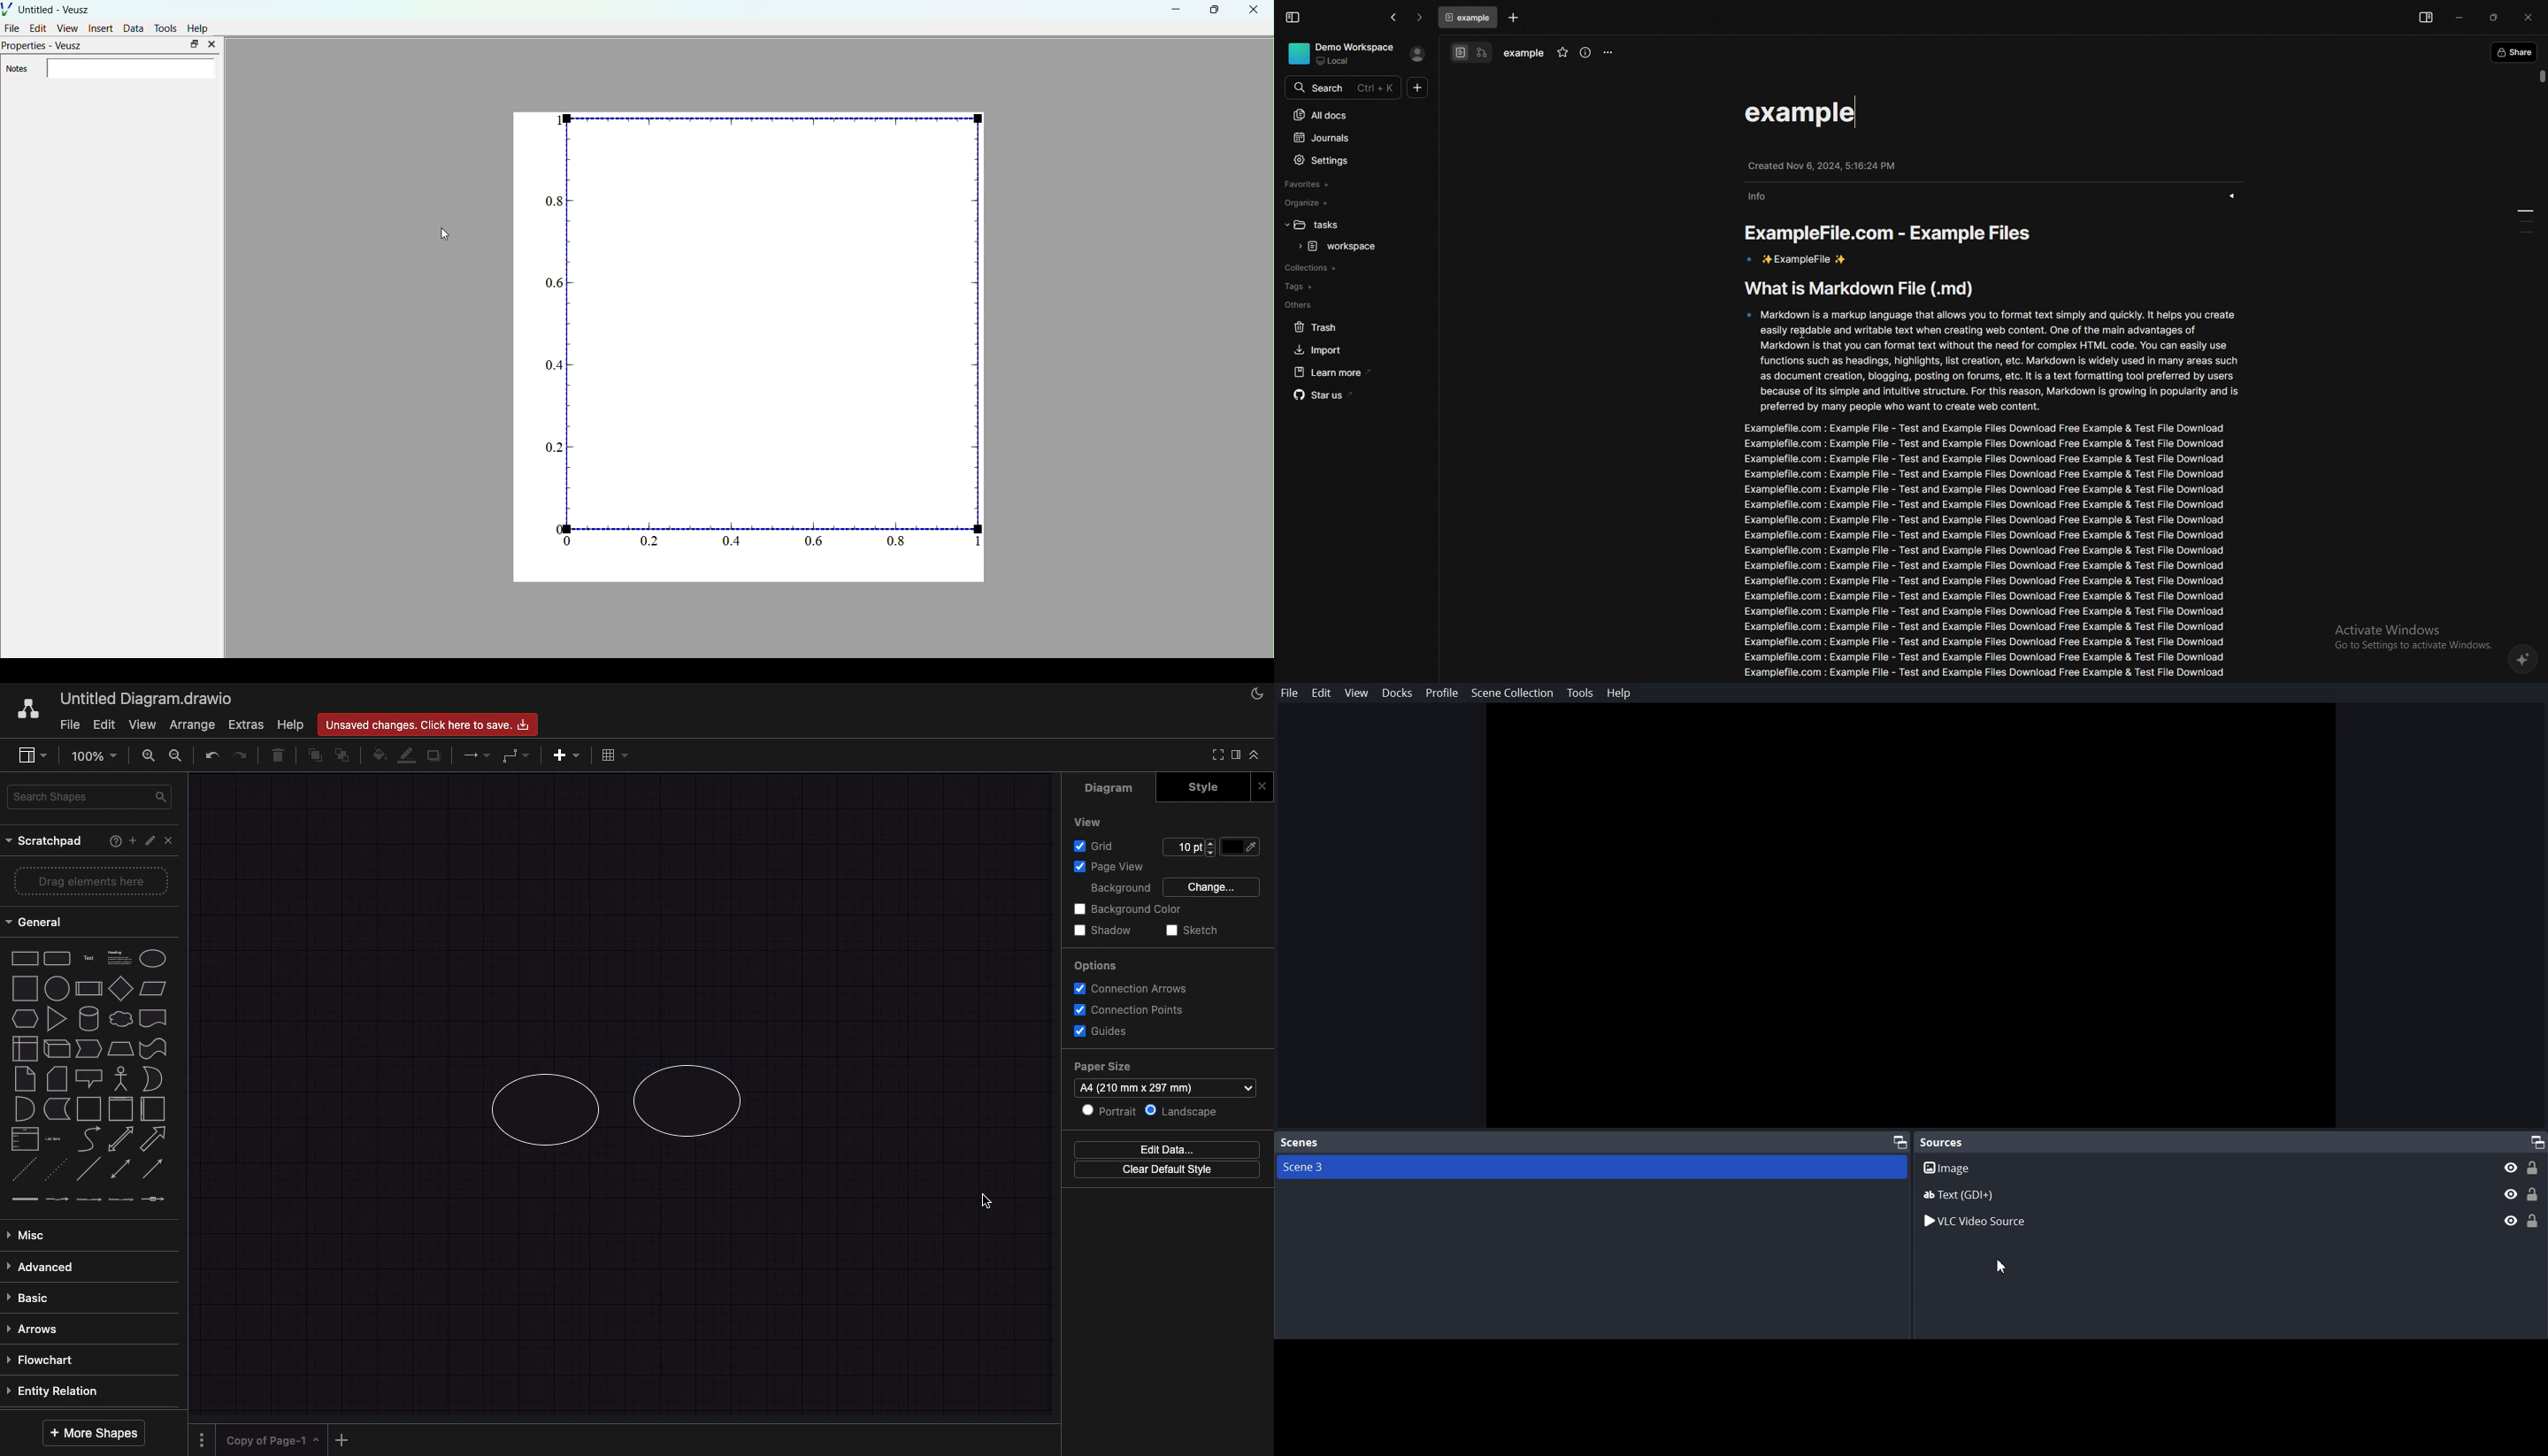 This screenshot has height=1456, width=2548. I want to click on parallelogram, so click(155, 989).